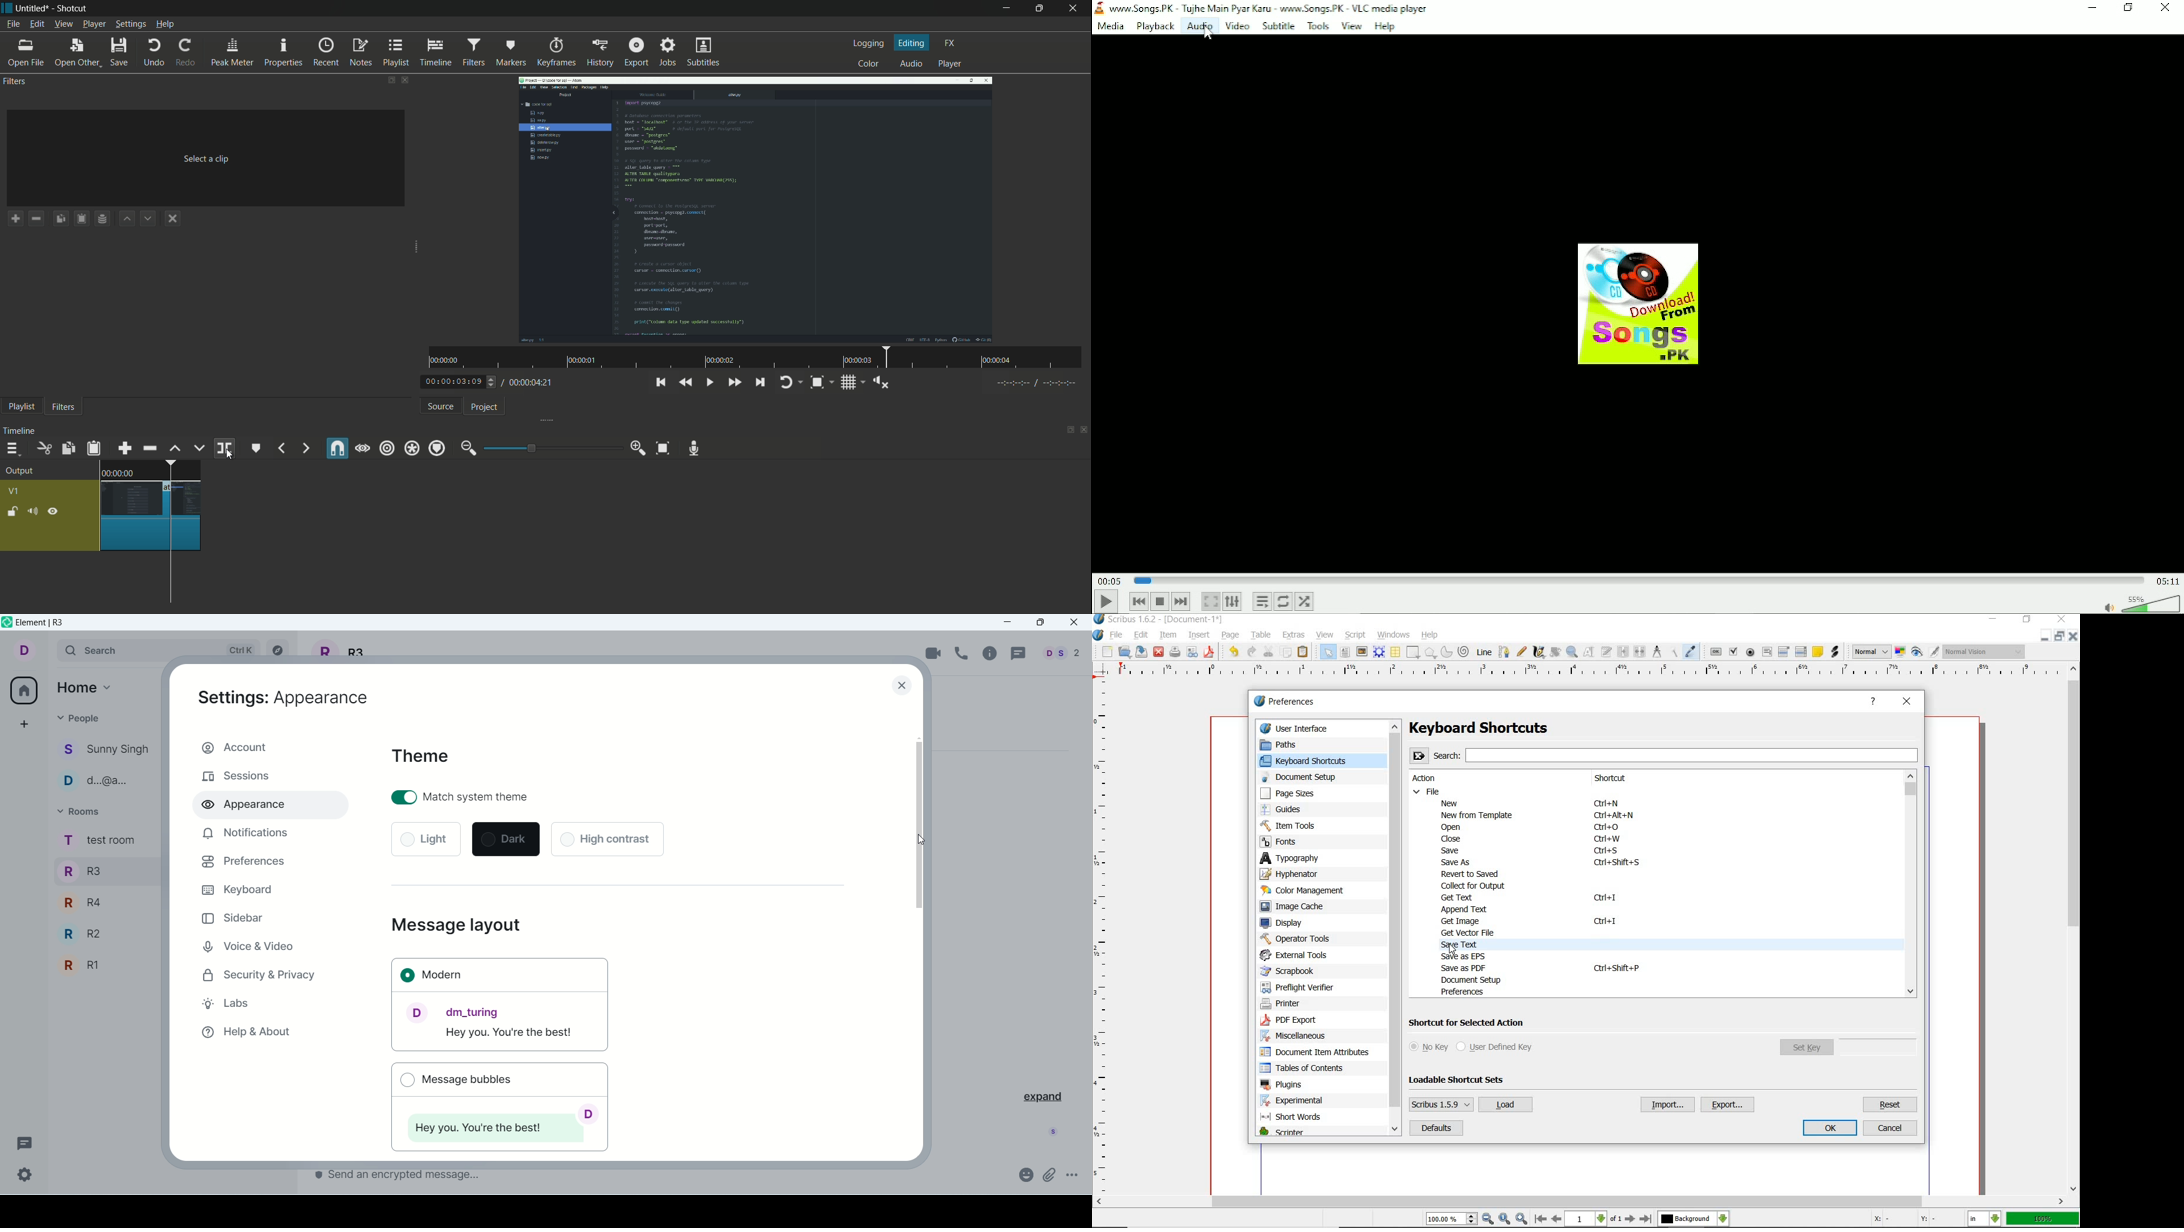  I want to click on copy checked filters, so click(60, 218).